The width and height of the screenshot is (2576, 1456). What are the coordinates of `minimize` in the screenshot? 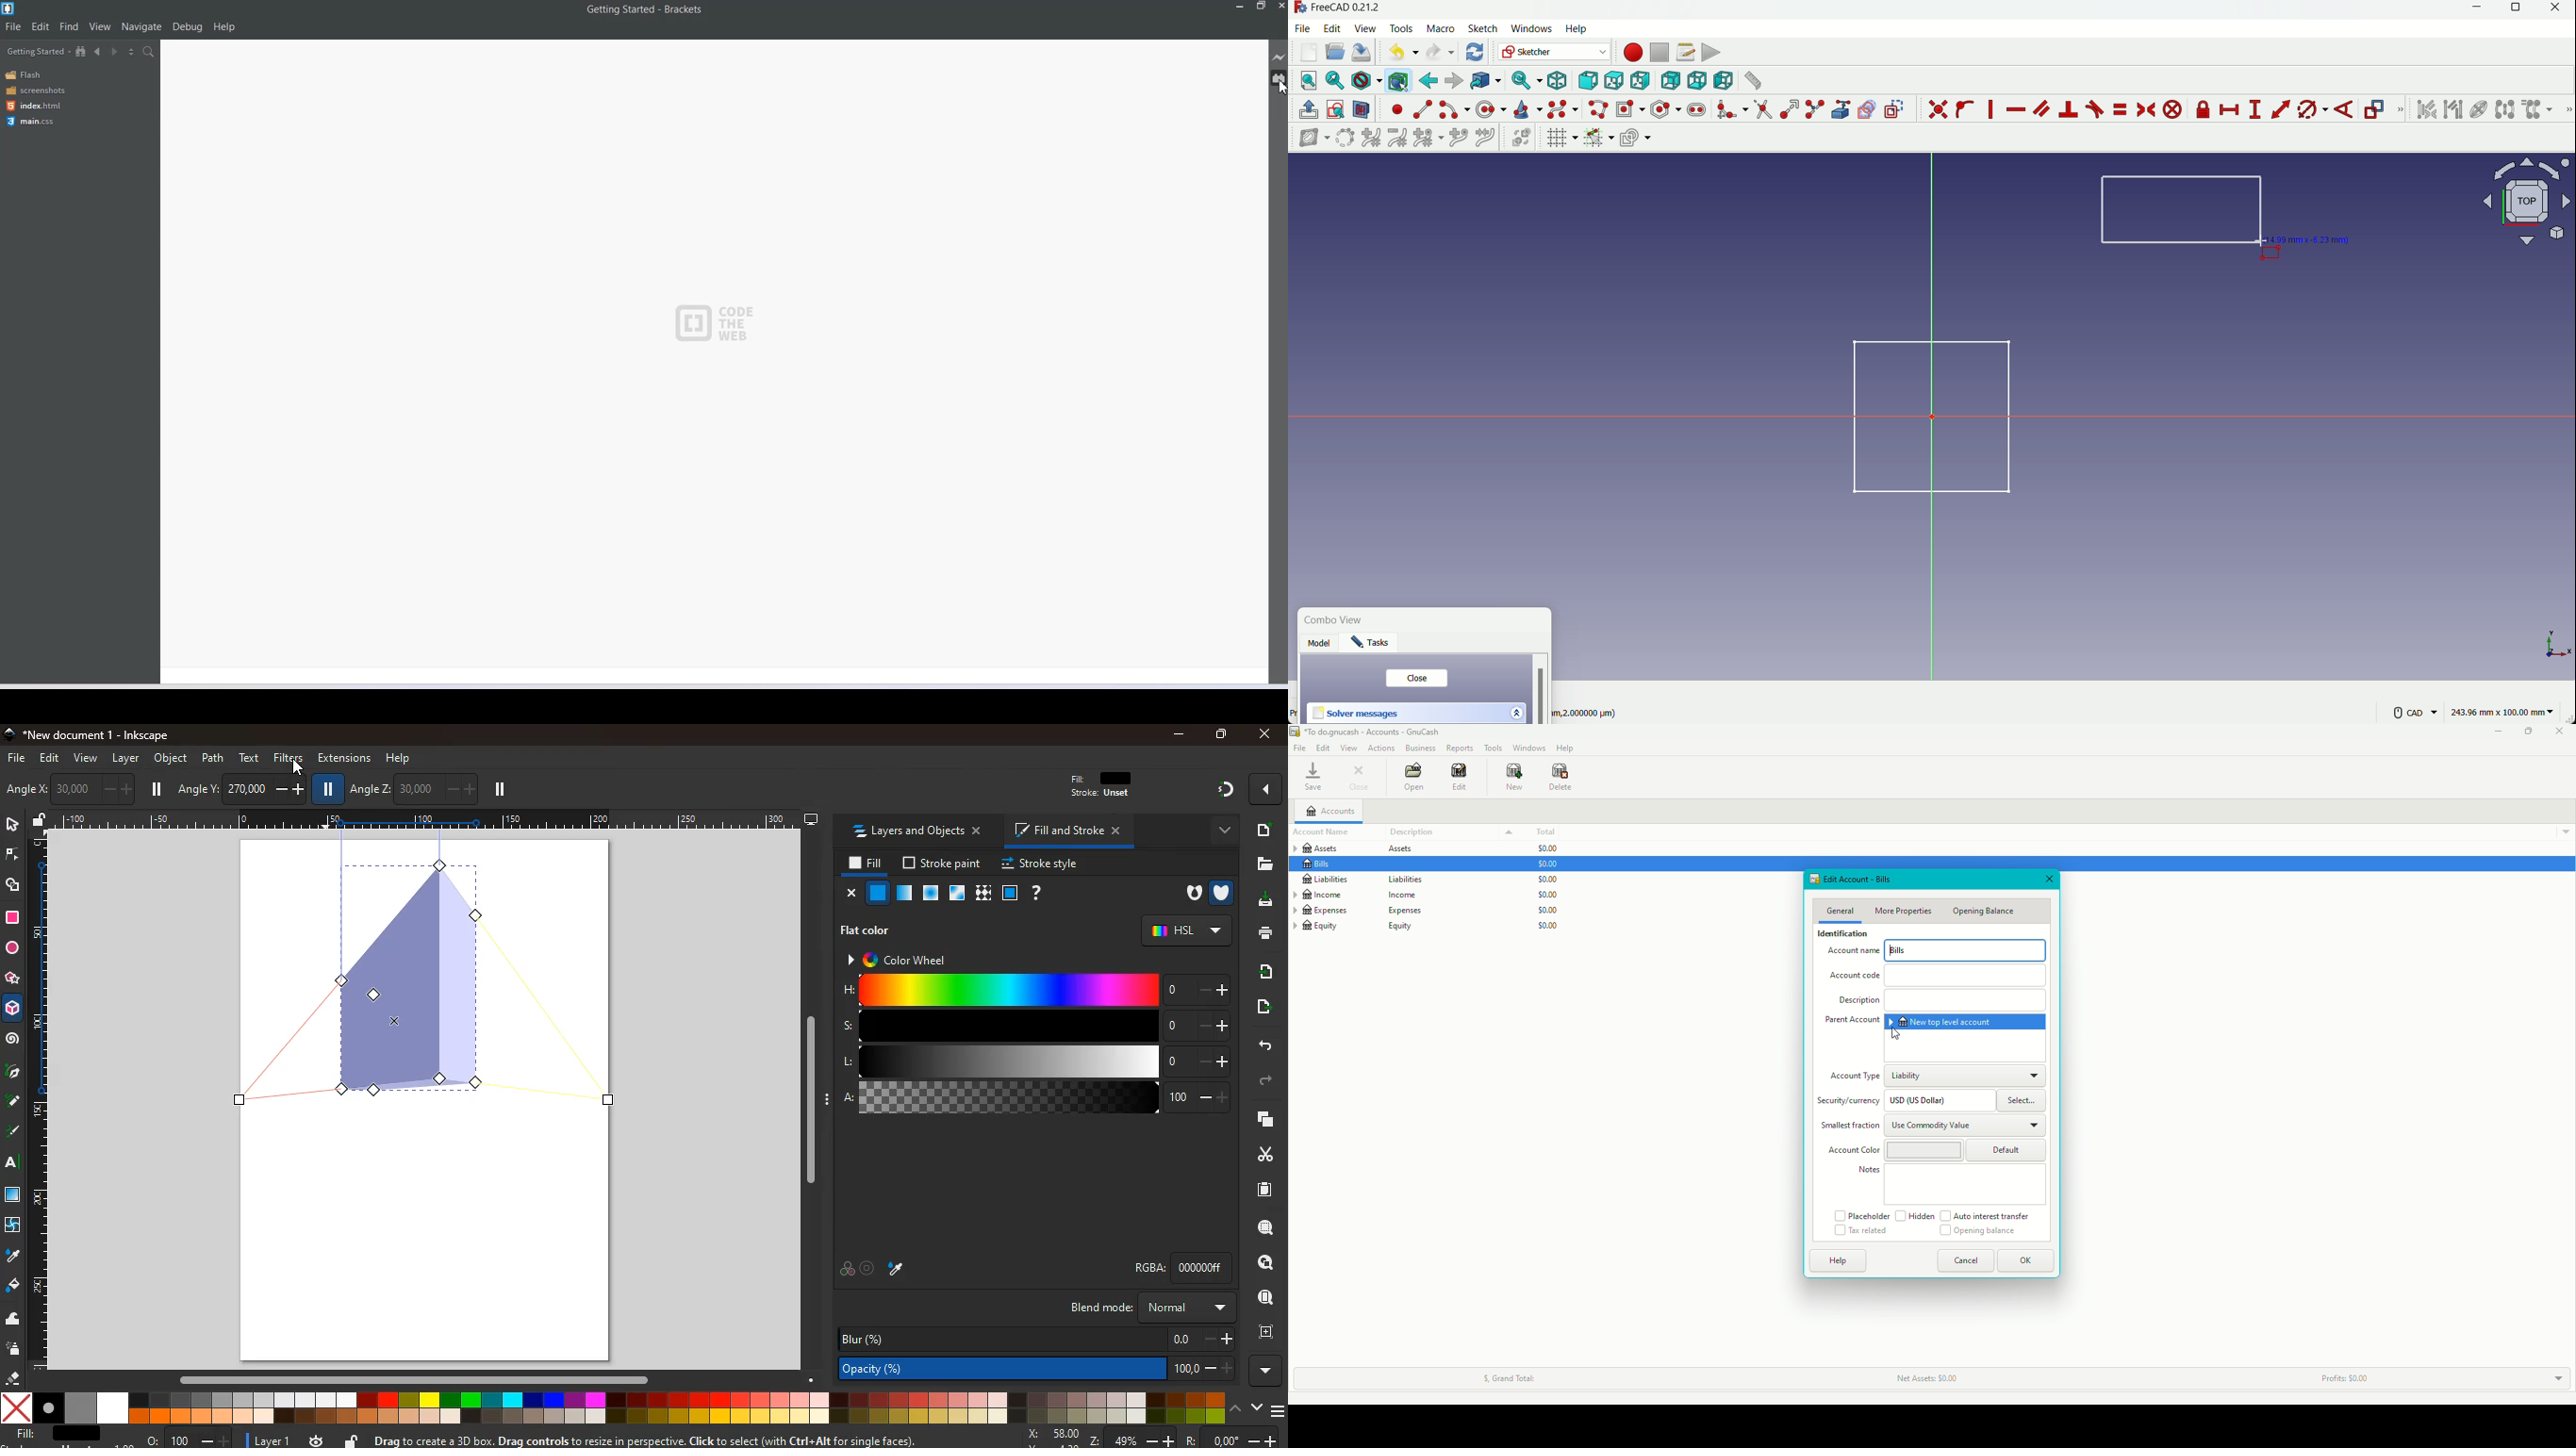 It's located at (2474, 10).